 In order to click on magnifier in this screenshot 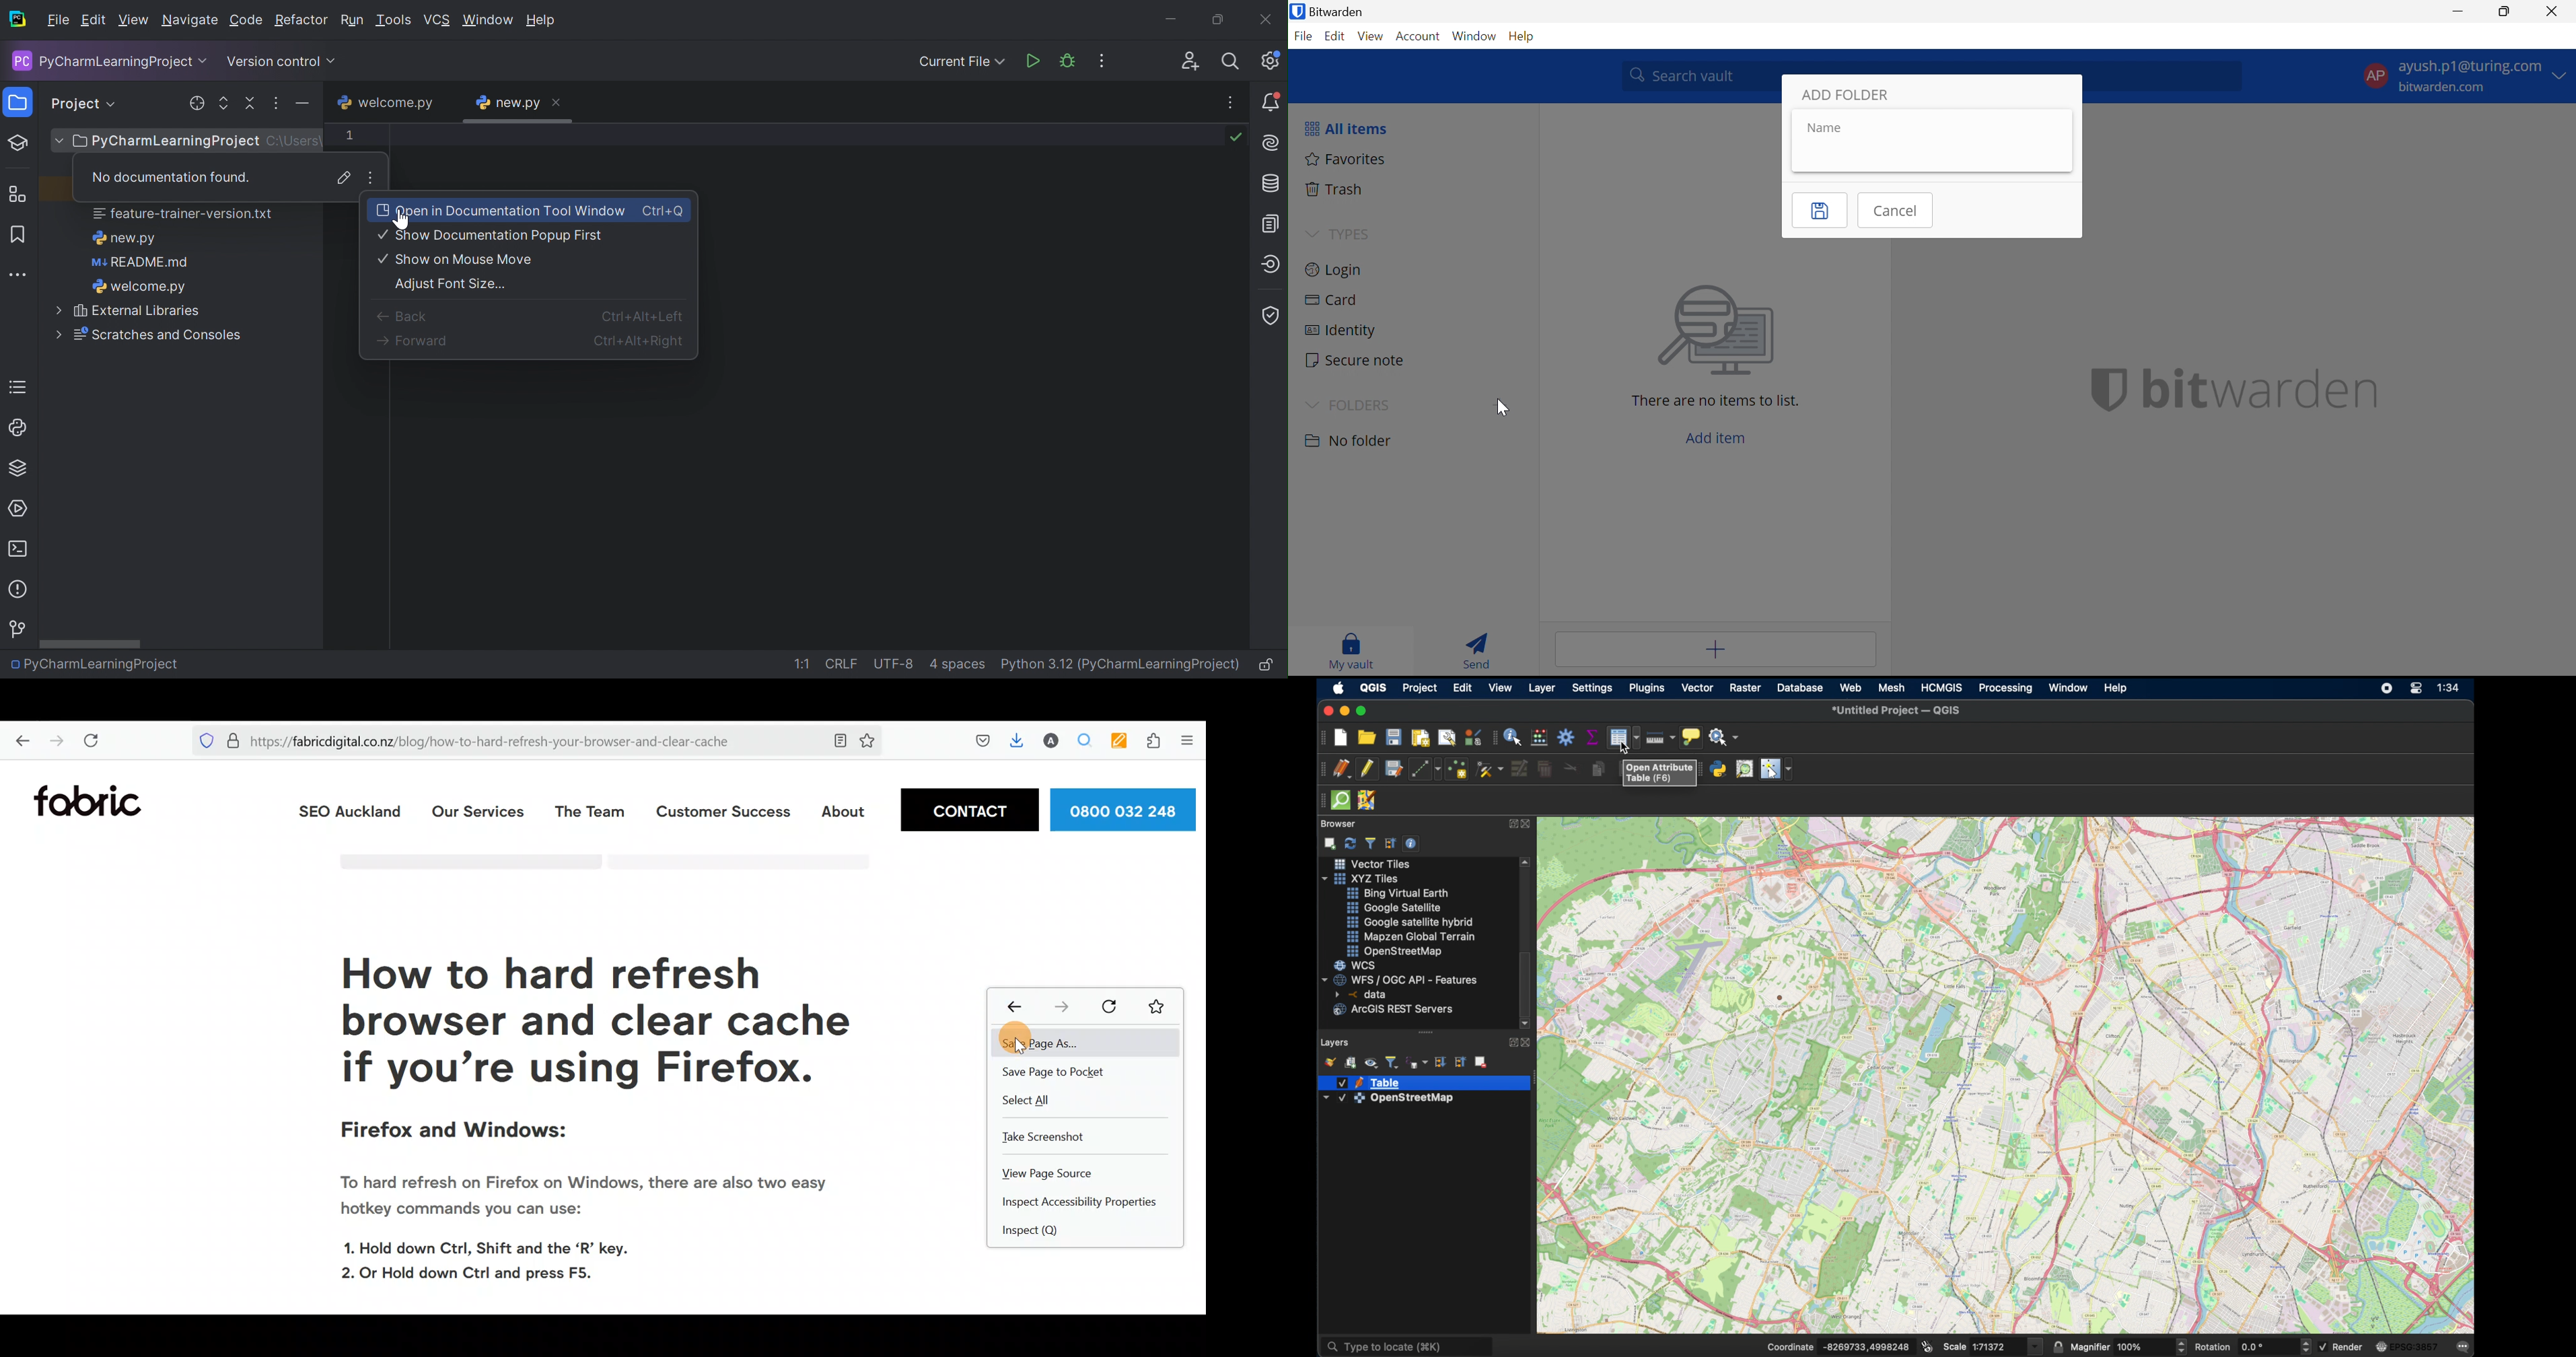, I will do `click(2090, 1346)`.